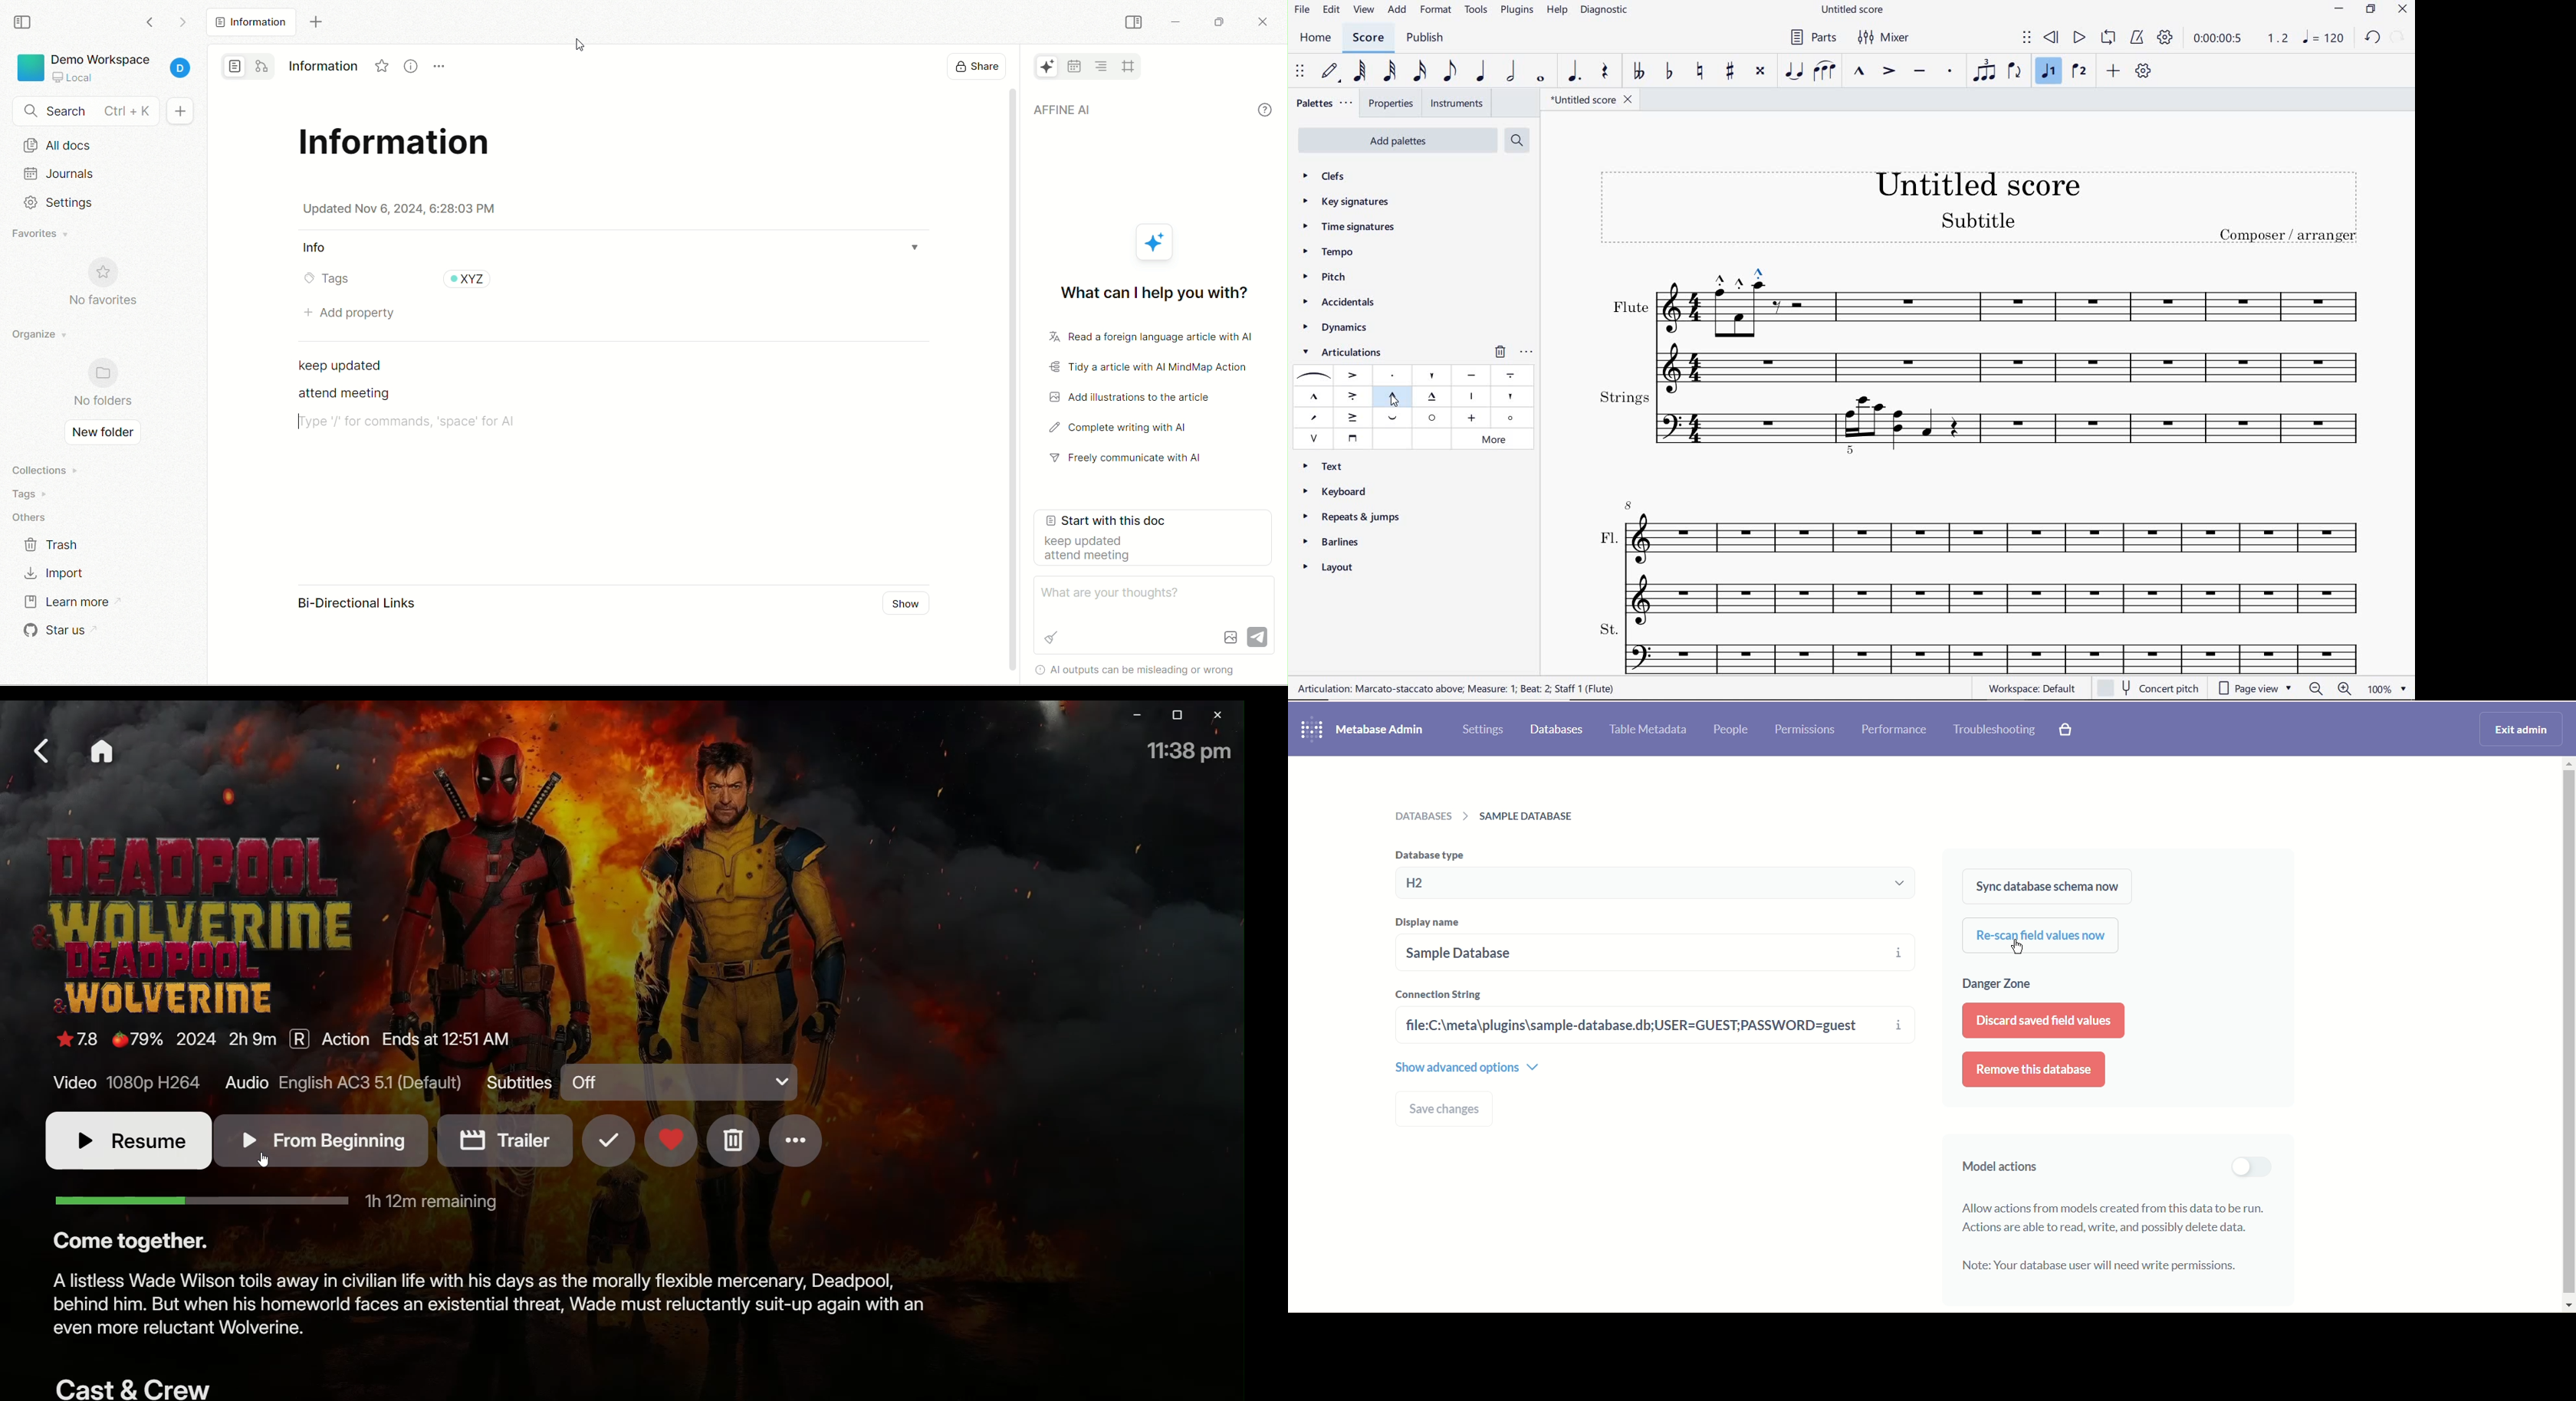 The image size is (2576, 1428). What do you see at coordinates (1352, 395) in the screenshot?
I see `ACCENT-STACCATO ABOVE` at bounding box center [1352, 395].